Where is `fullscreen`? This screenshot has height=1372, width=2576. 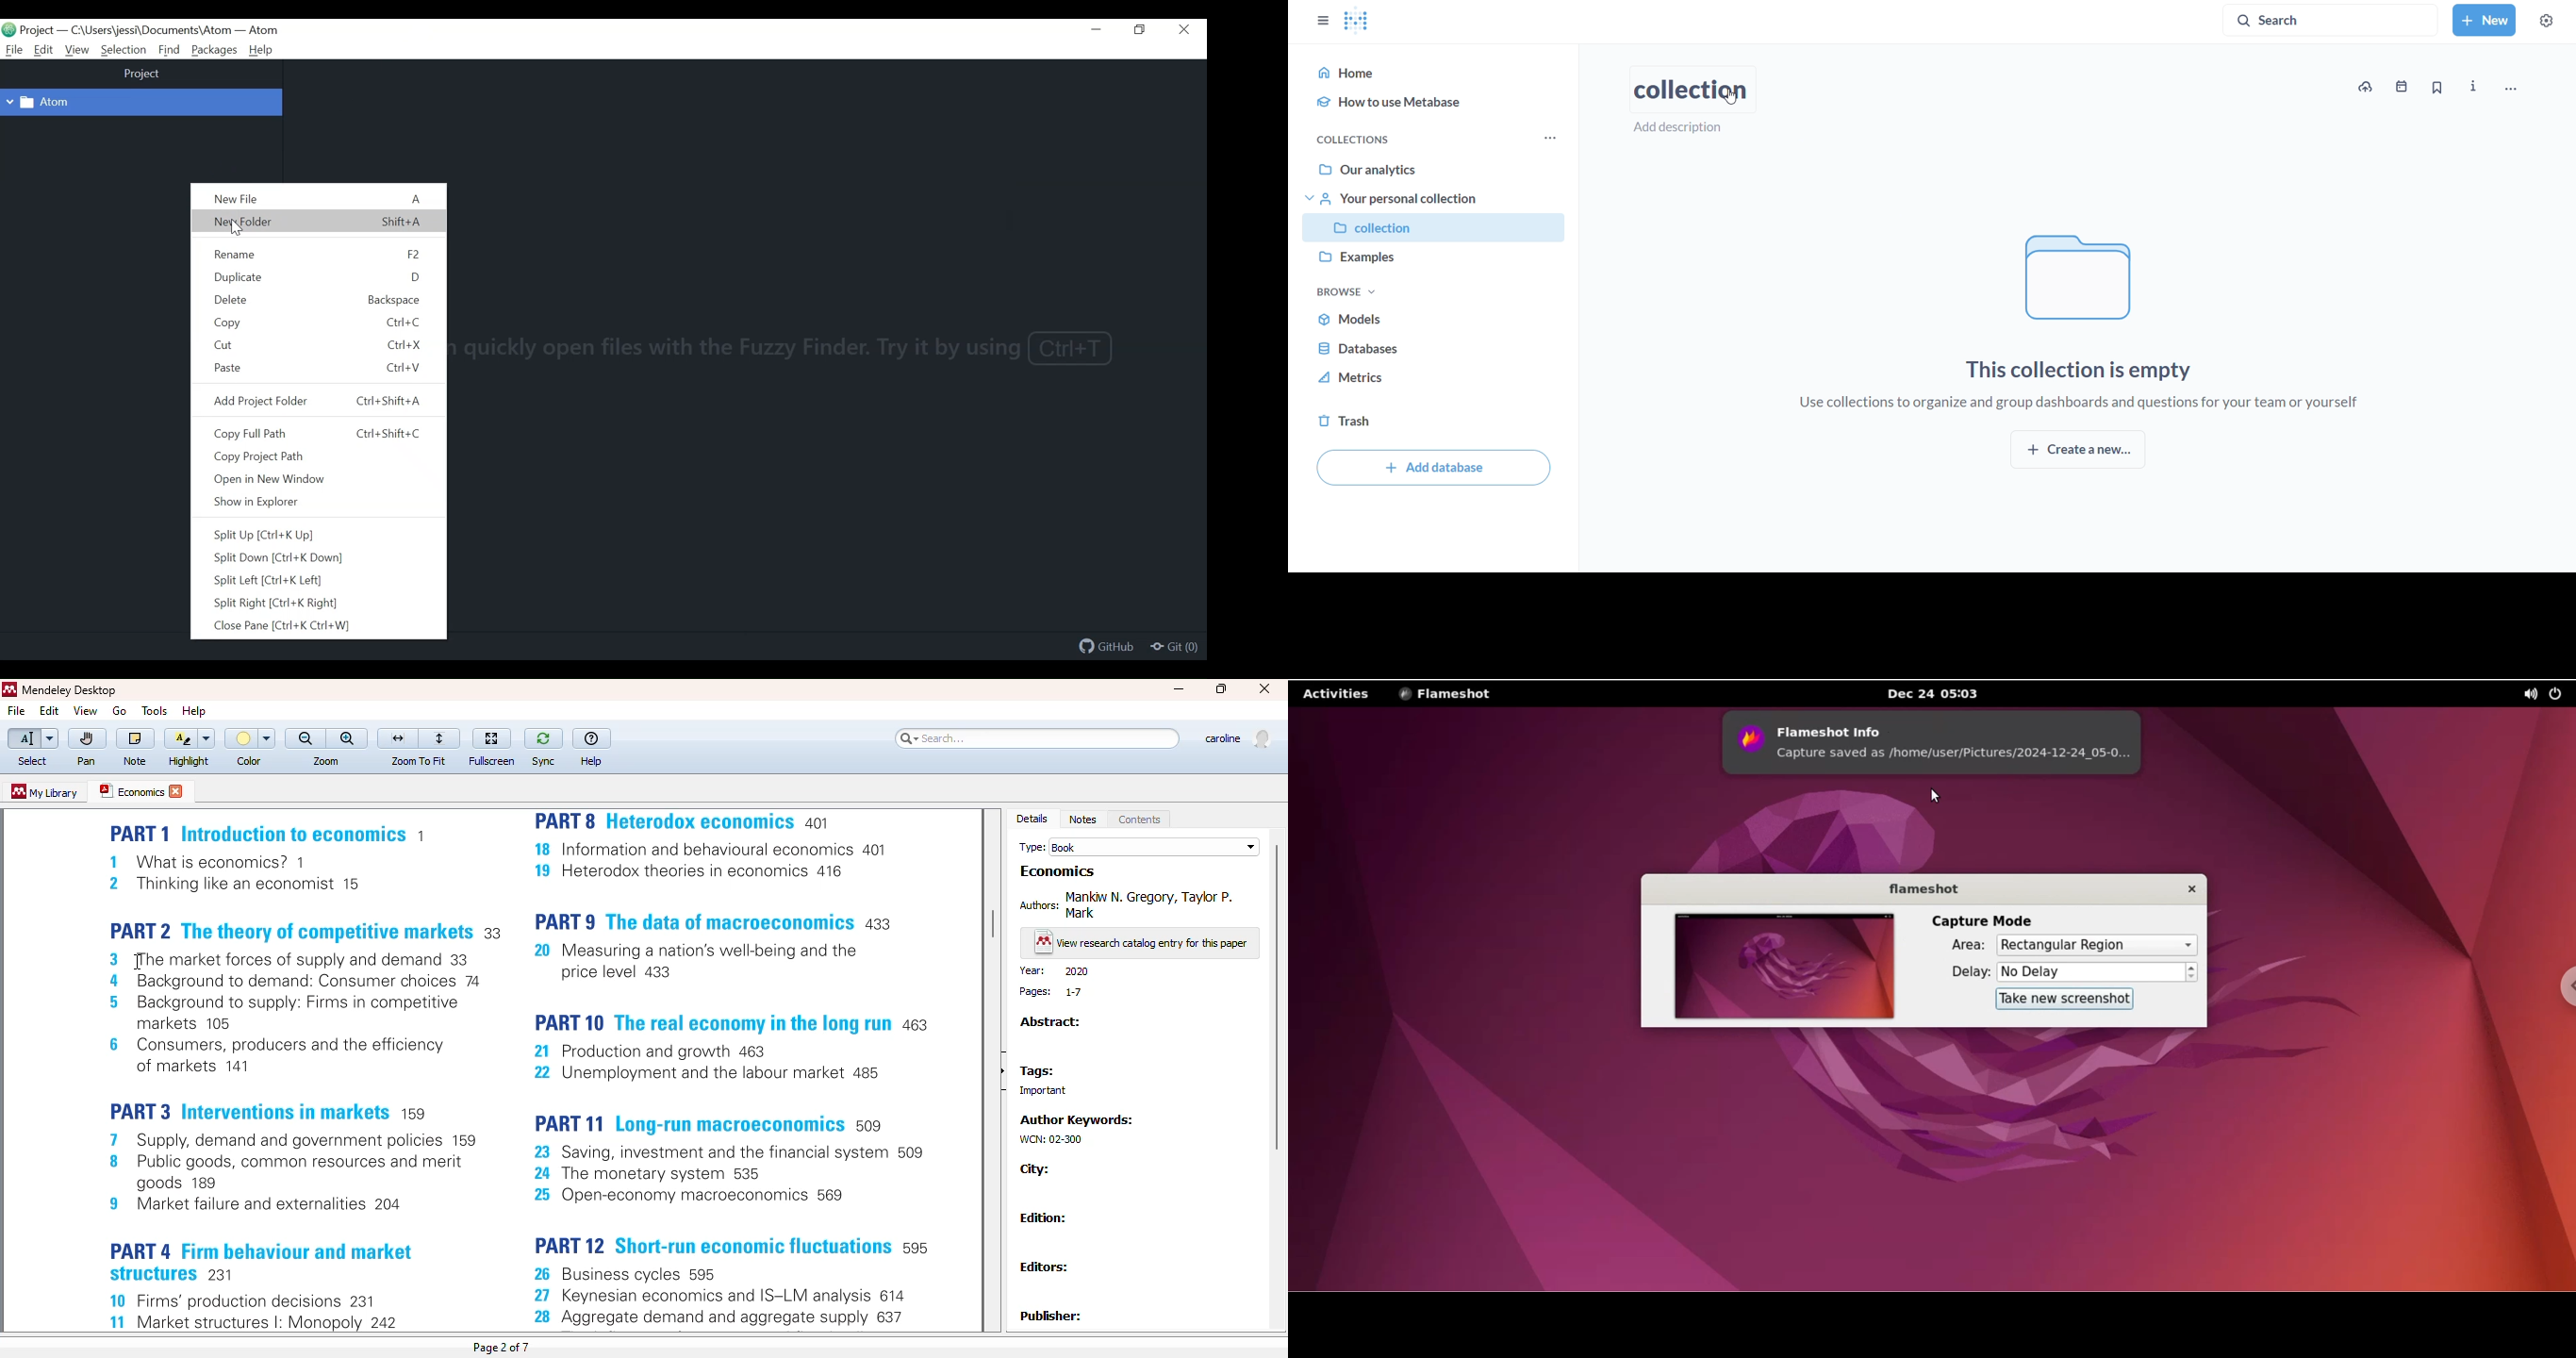 fullscreen is located at coordinates (491, 738).